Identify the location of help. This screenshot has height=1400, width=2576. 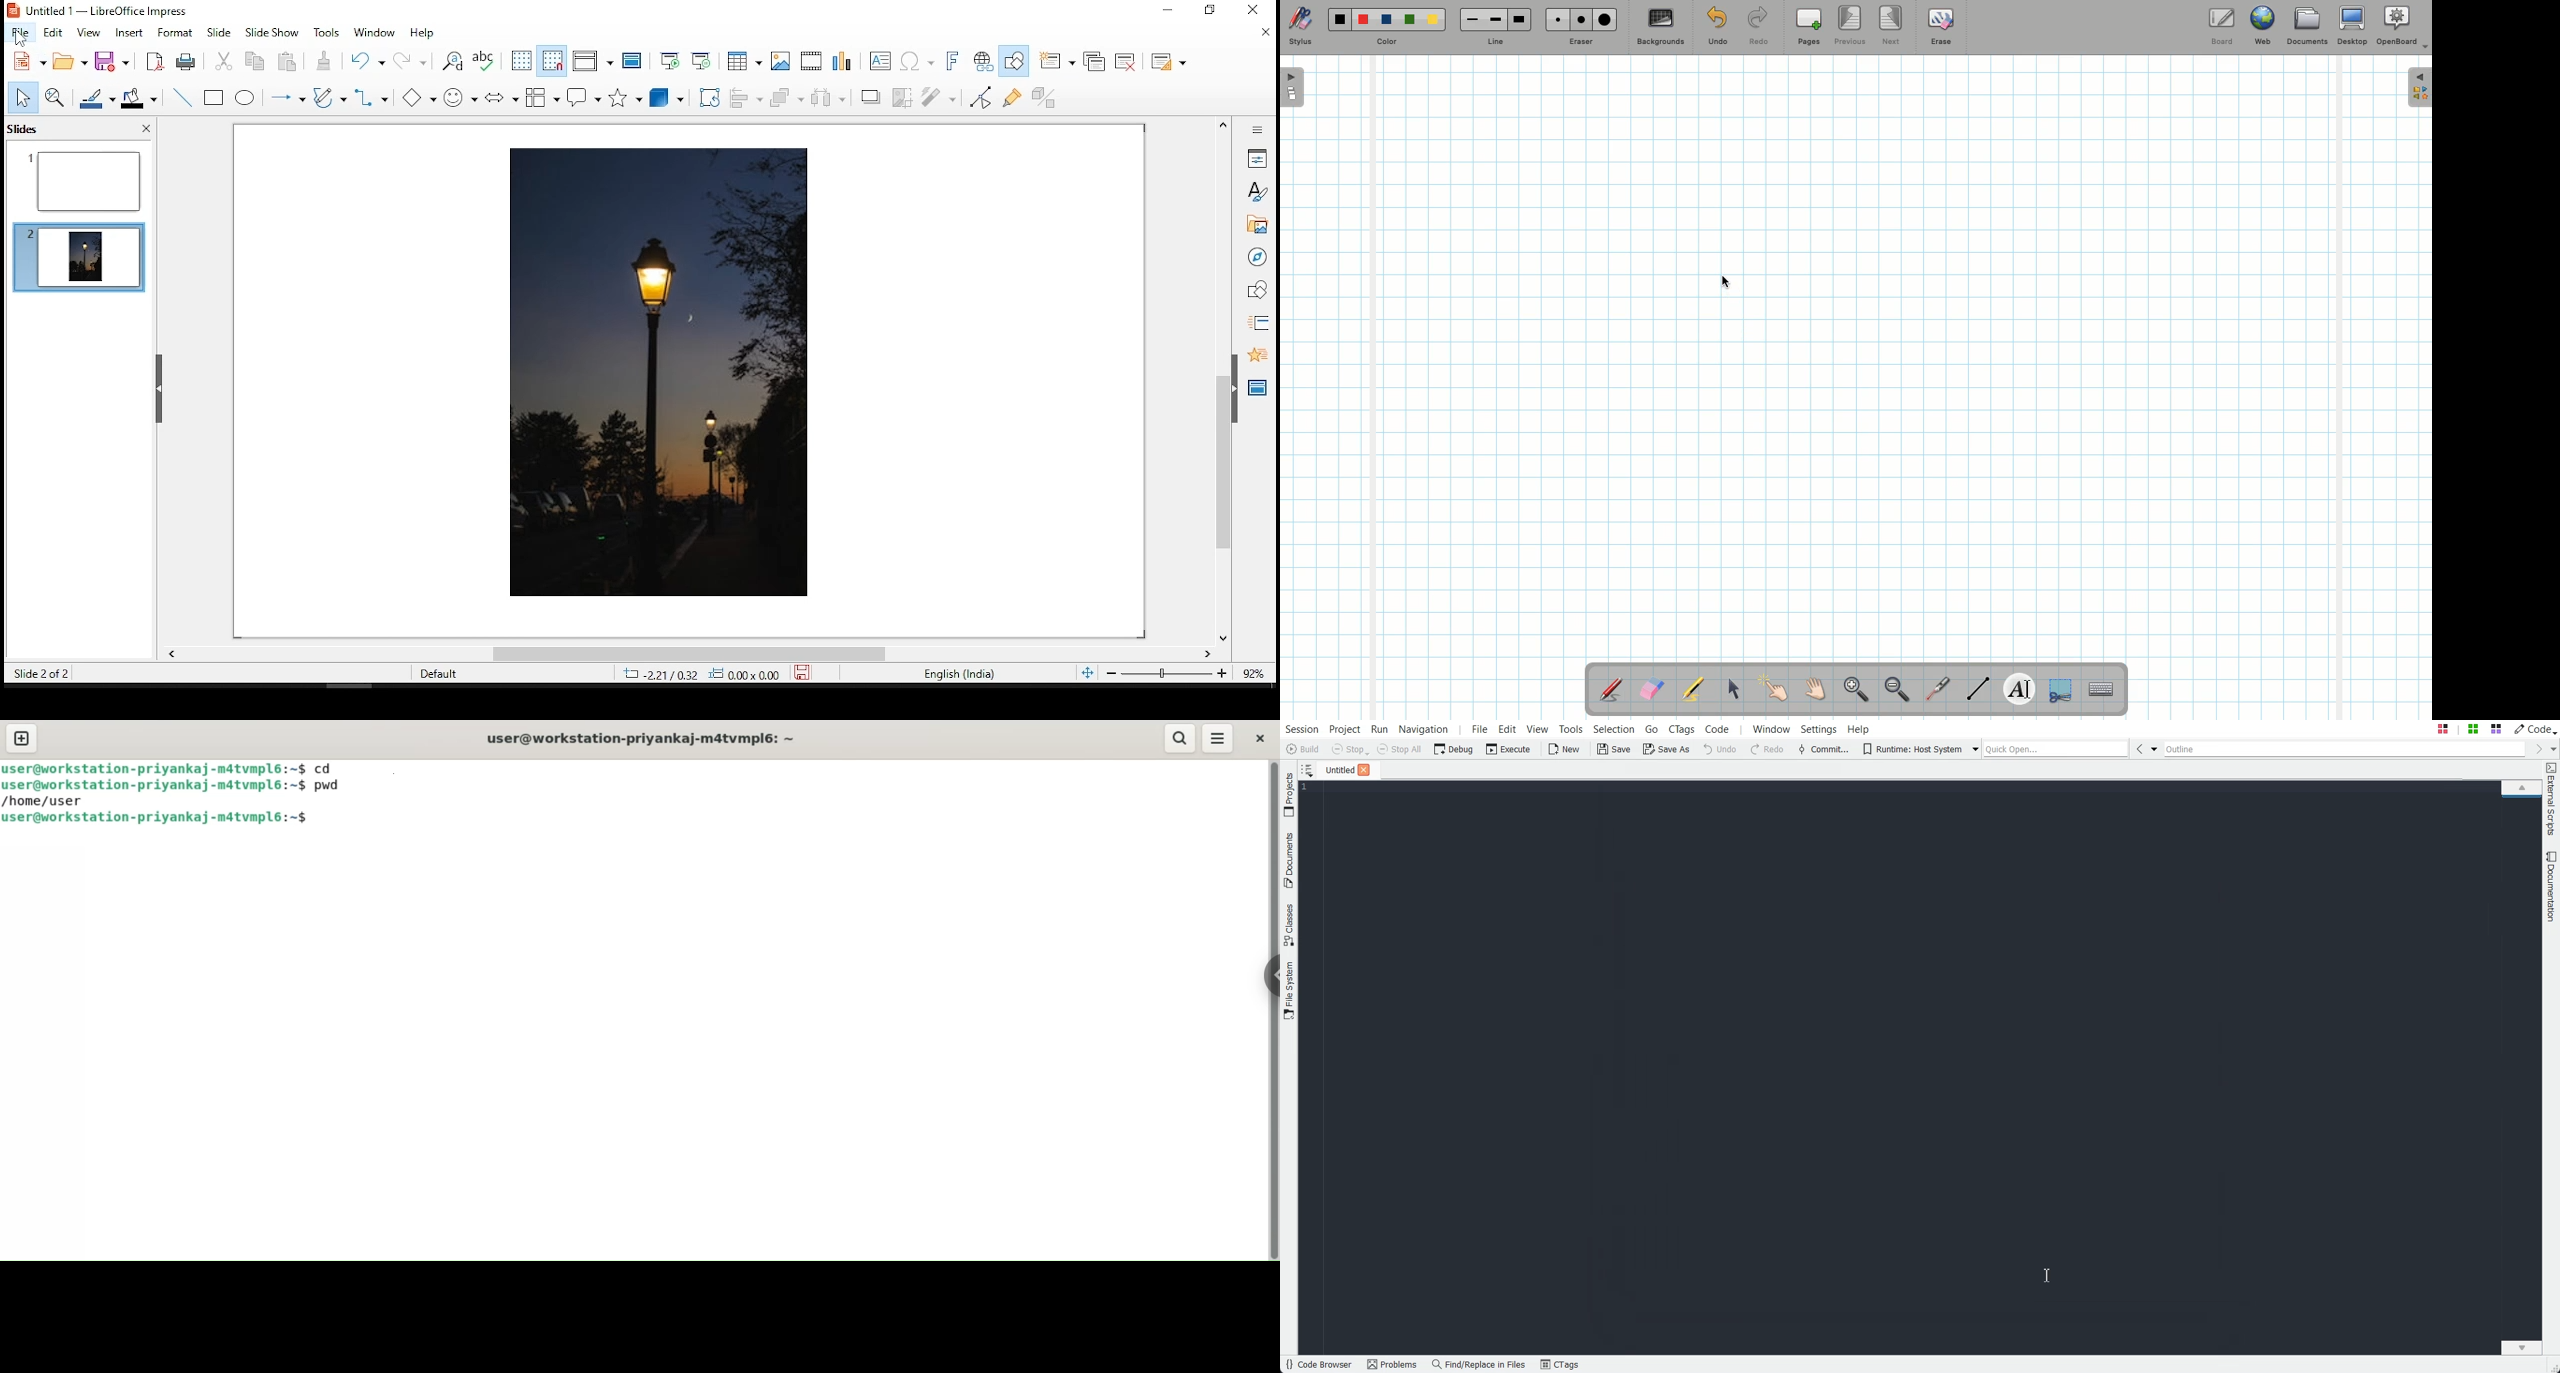
(425, 34).